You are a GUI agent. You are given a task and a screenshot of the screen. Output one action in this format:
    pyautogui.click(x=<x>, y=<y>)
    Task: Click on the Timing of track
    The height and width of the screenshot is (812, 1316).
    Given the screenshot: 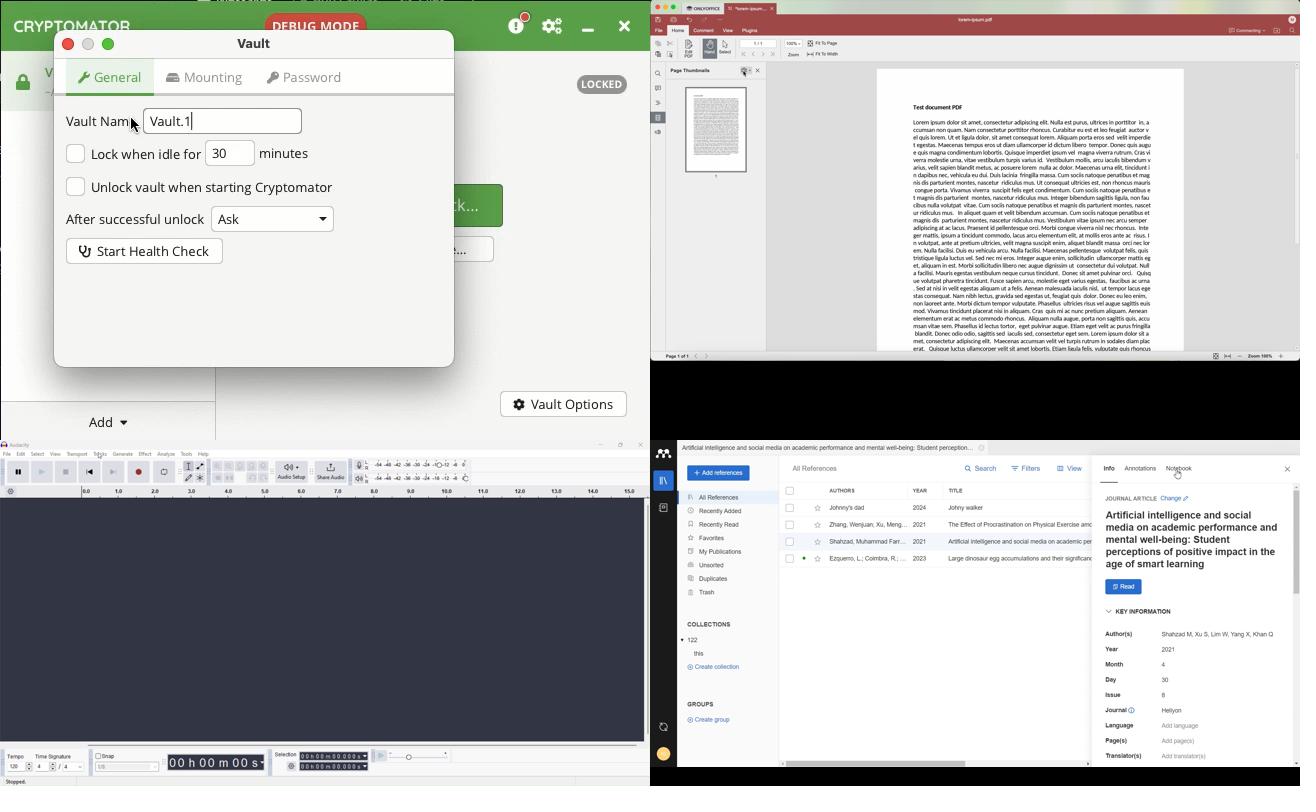 What is the action you would take?
    pyautogui.click(x=216, y=762)
    